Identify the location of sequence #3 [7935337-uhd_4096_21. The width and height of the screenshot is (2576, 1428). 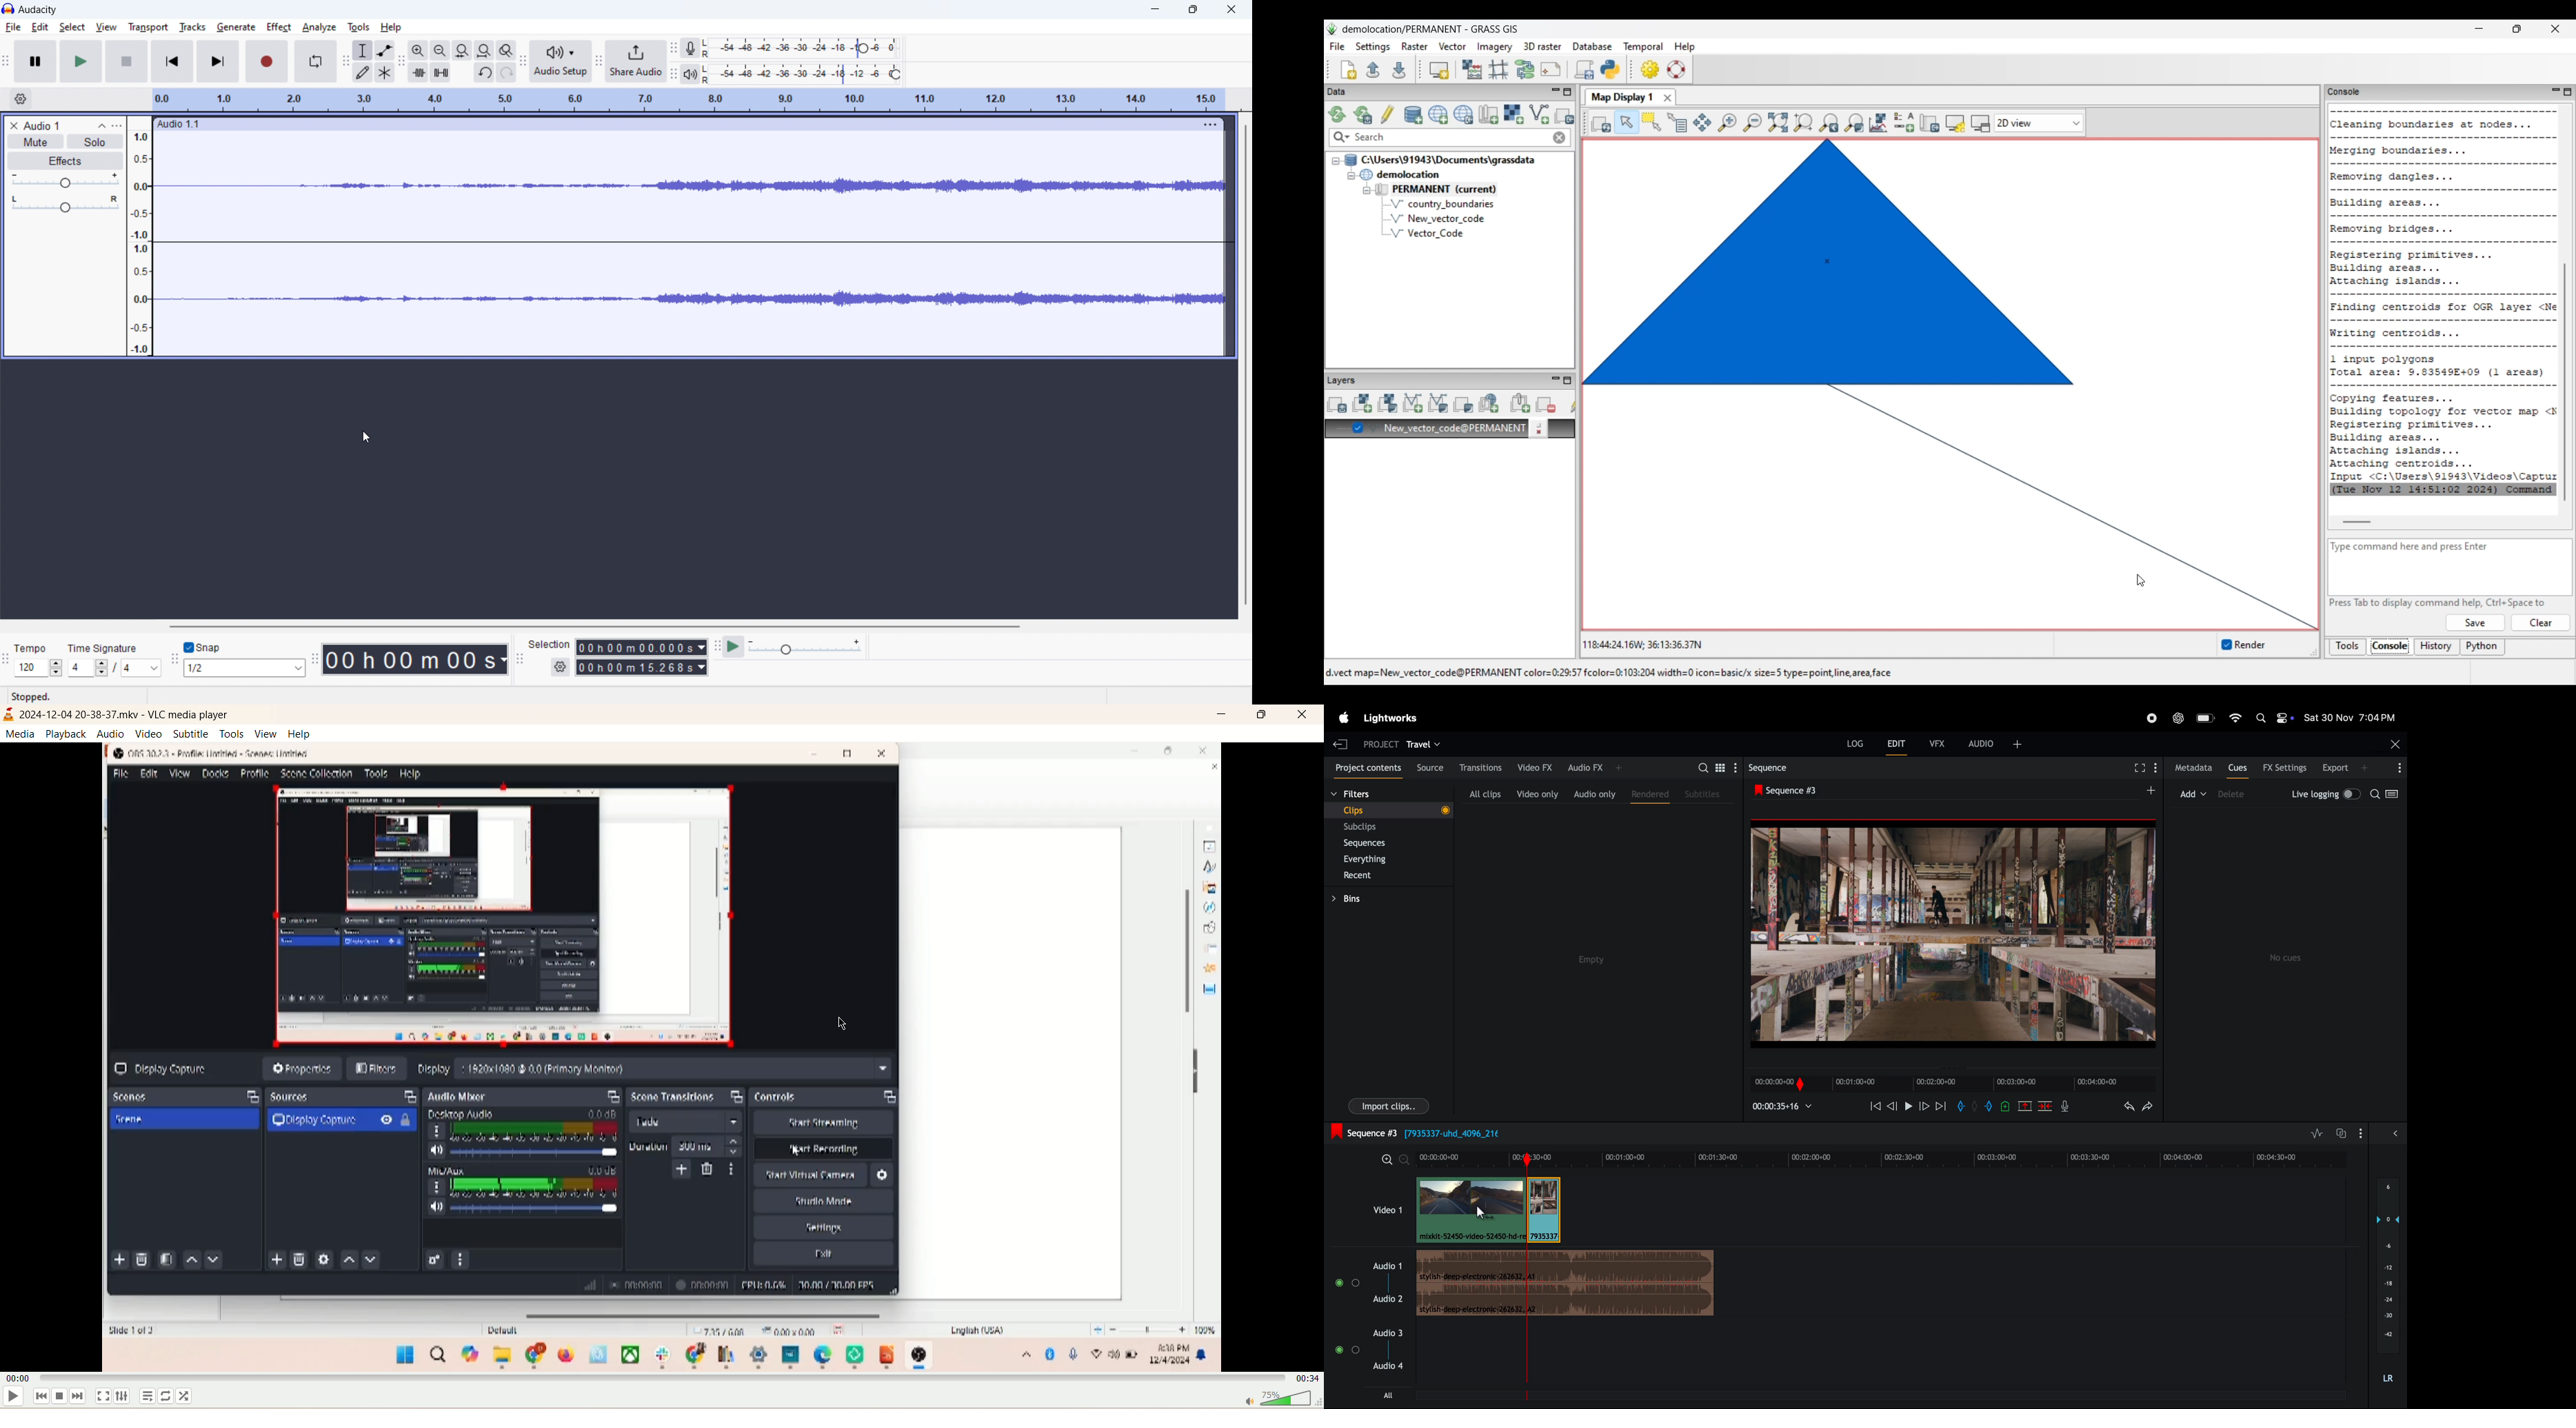
(1452, 1134).